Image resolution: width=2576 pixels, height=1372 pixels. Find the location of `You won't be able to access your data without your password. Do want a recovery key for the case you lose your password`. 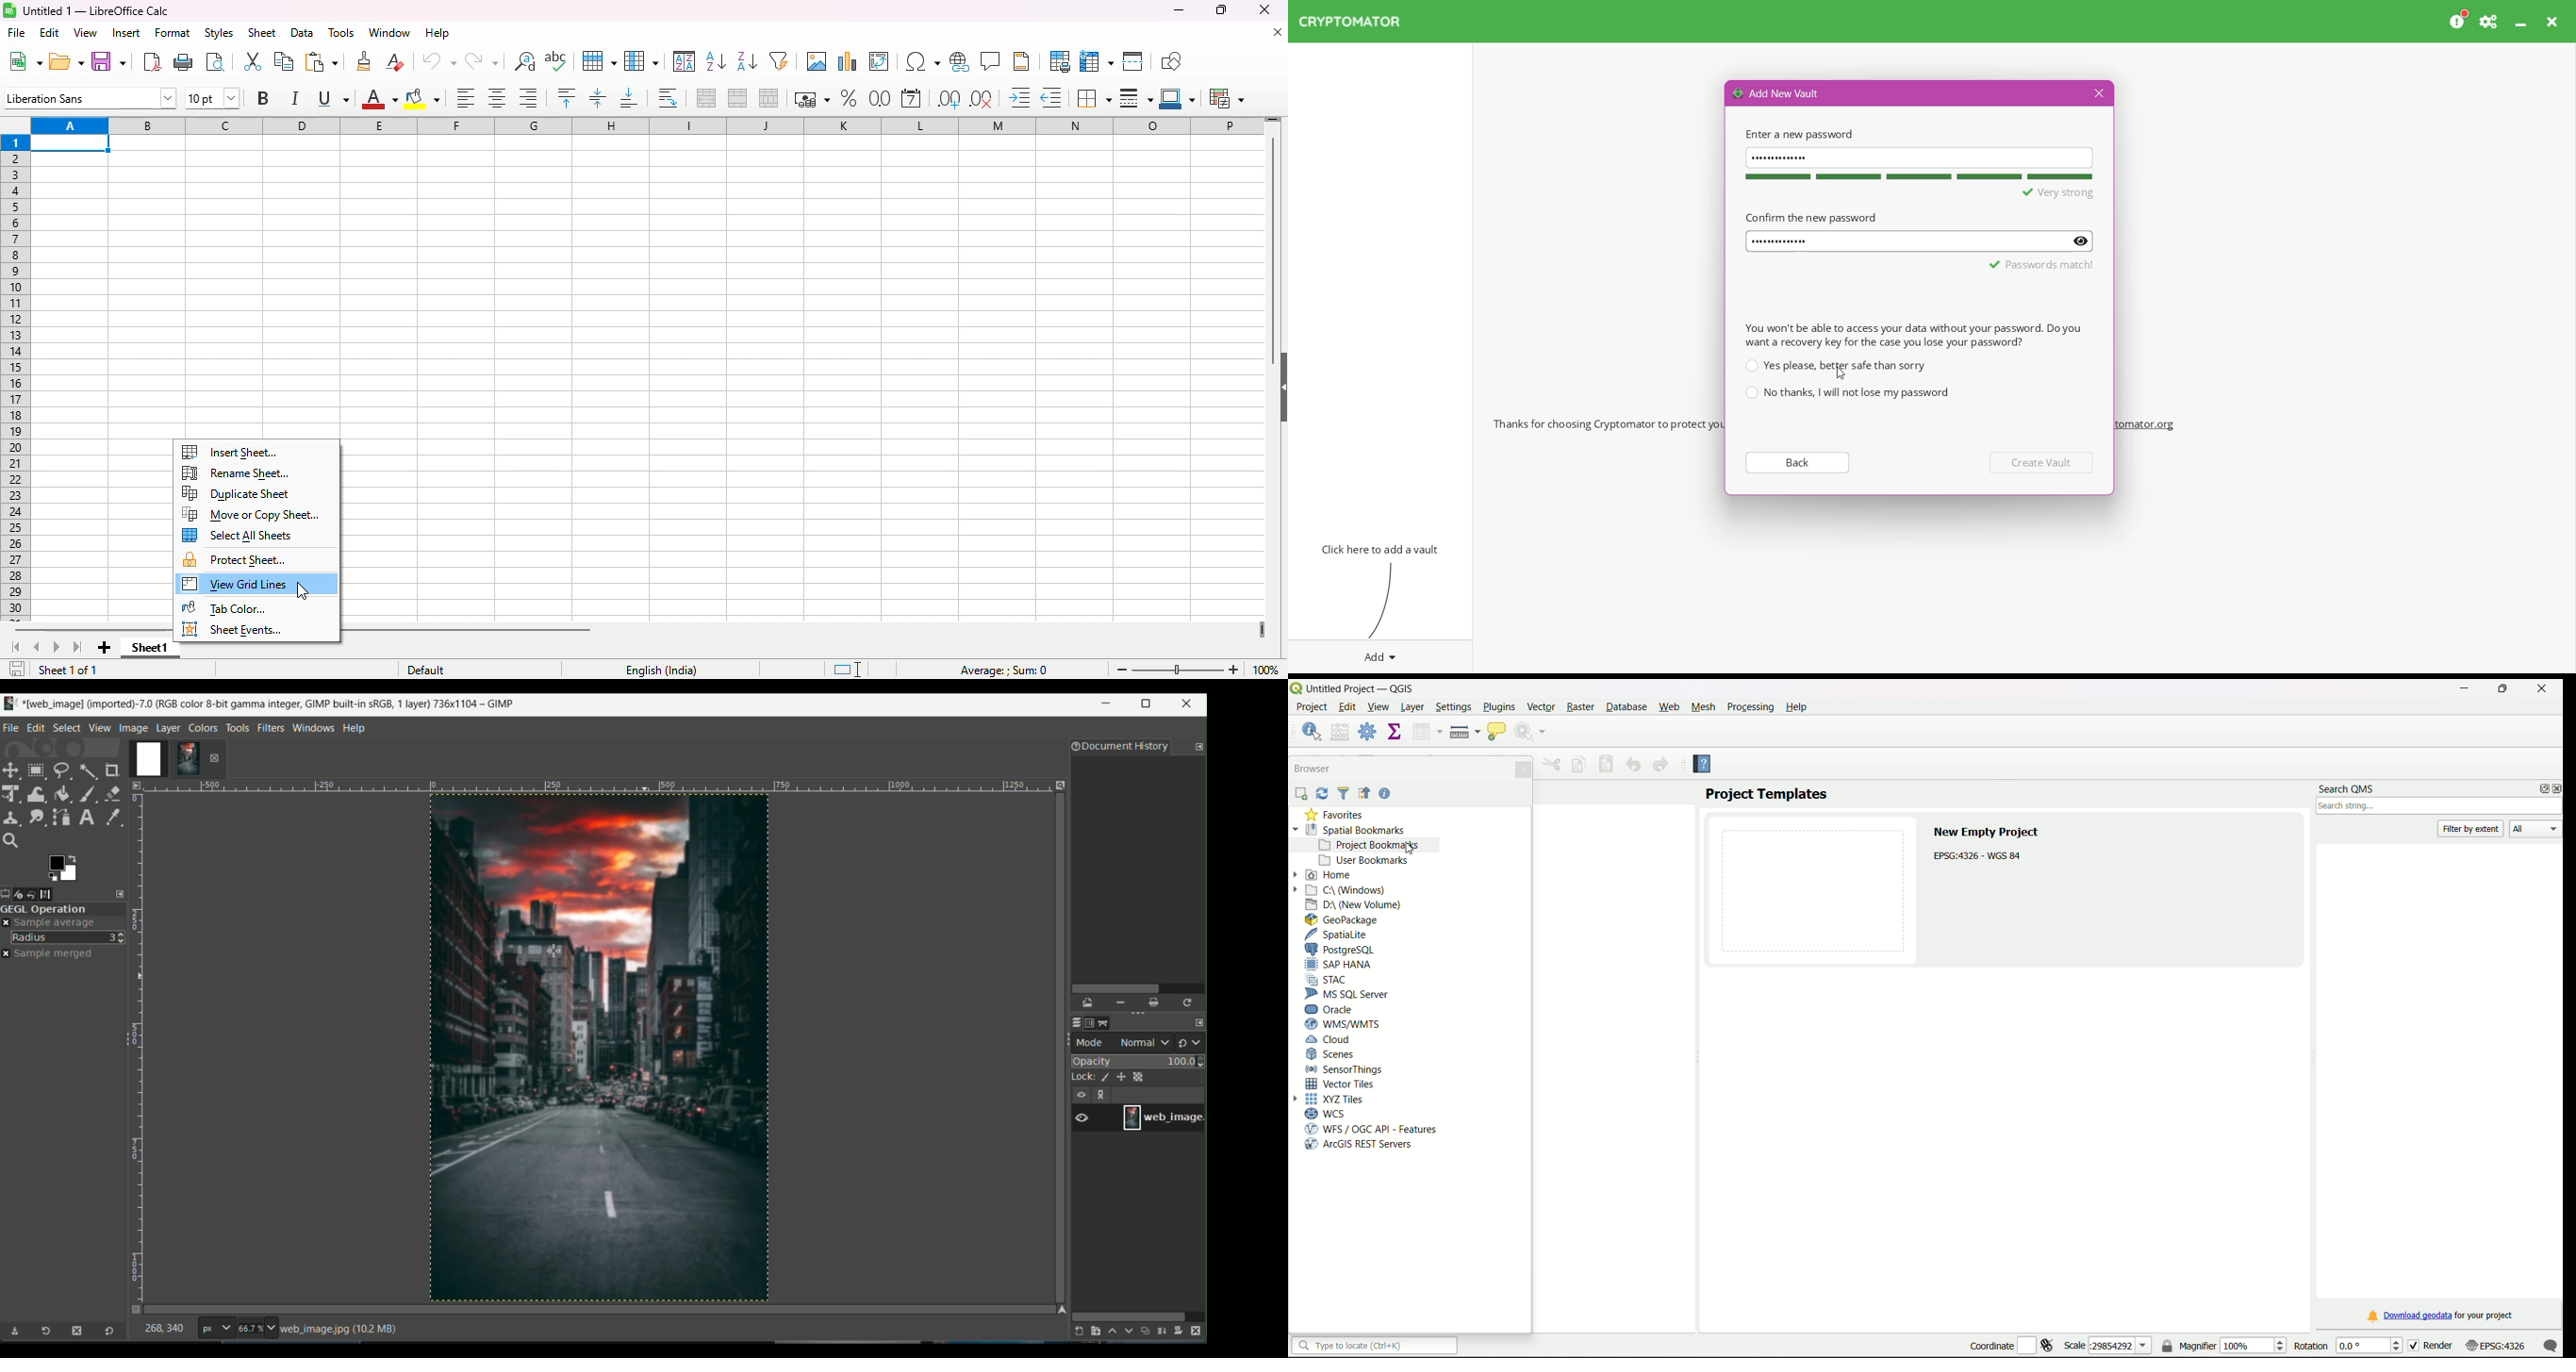

You won't be able to access your data without your password. Do want a recovery key for the case you lose your password is located at coordinates (1913, 335).